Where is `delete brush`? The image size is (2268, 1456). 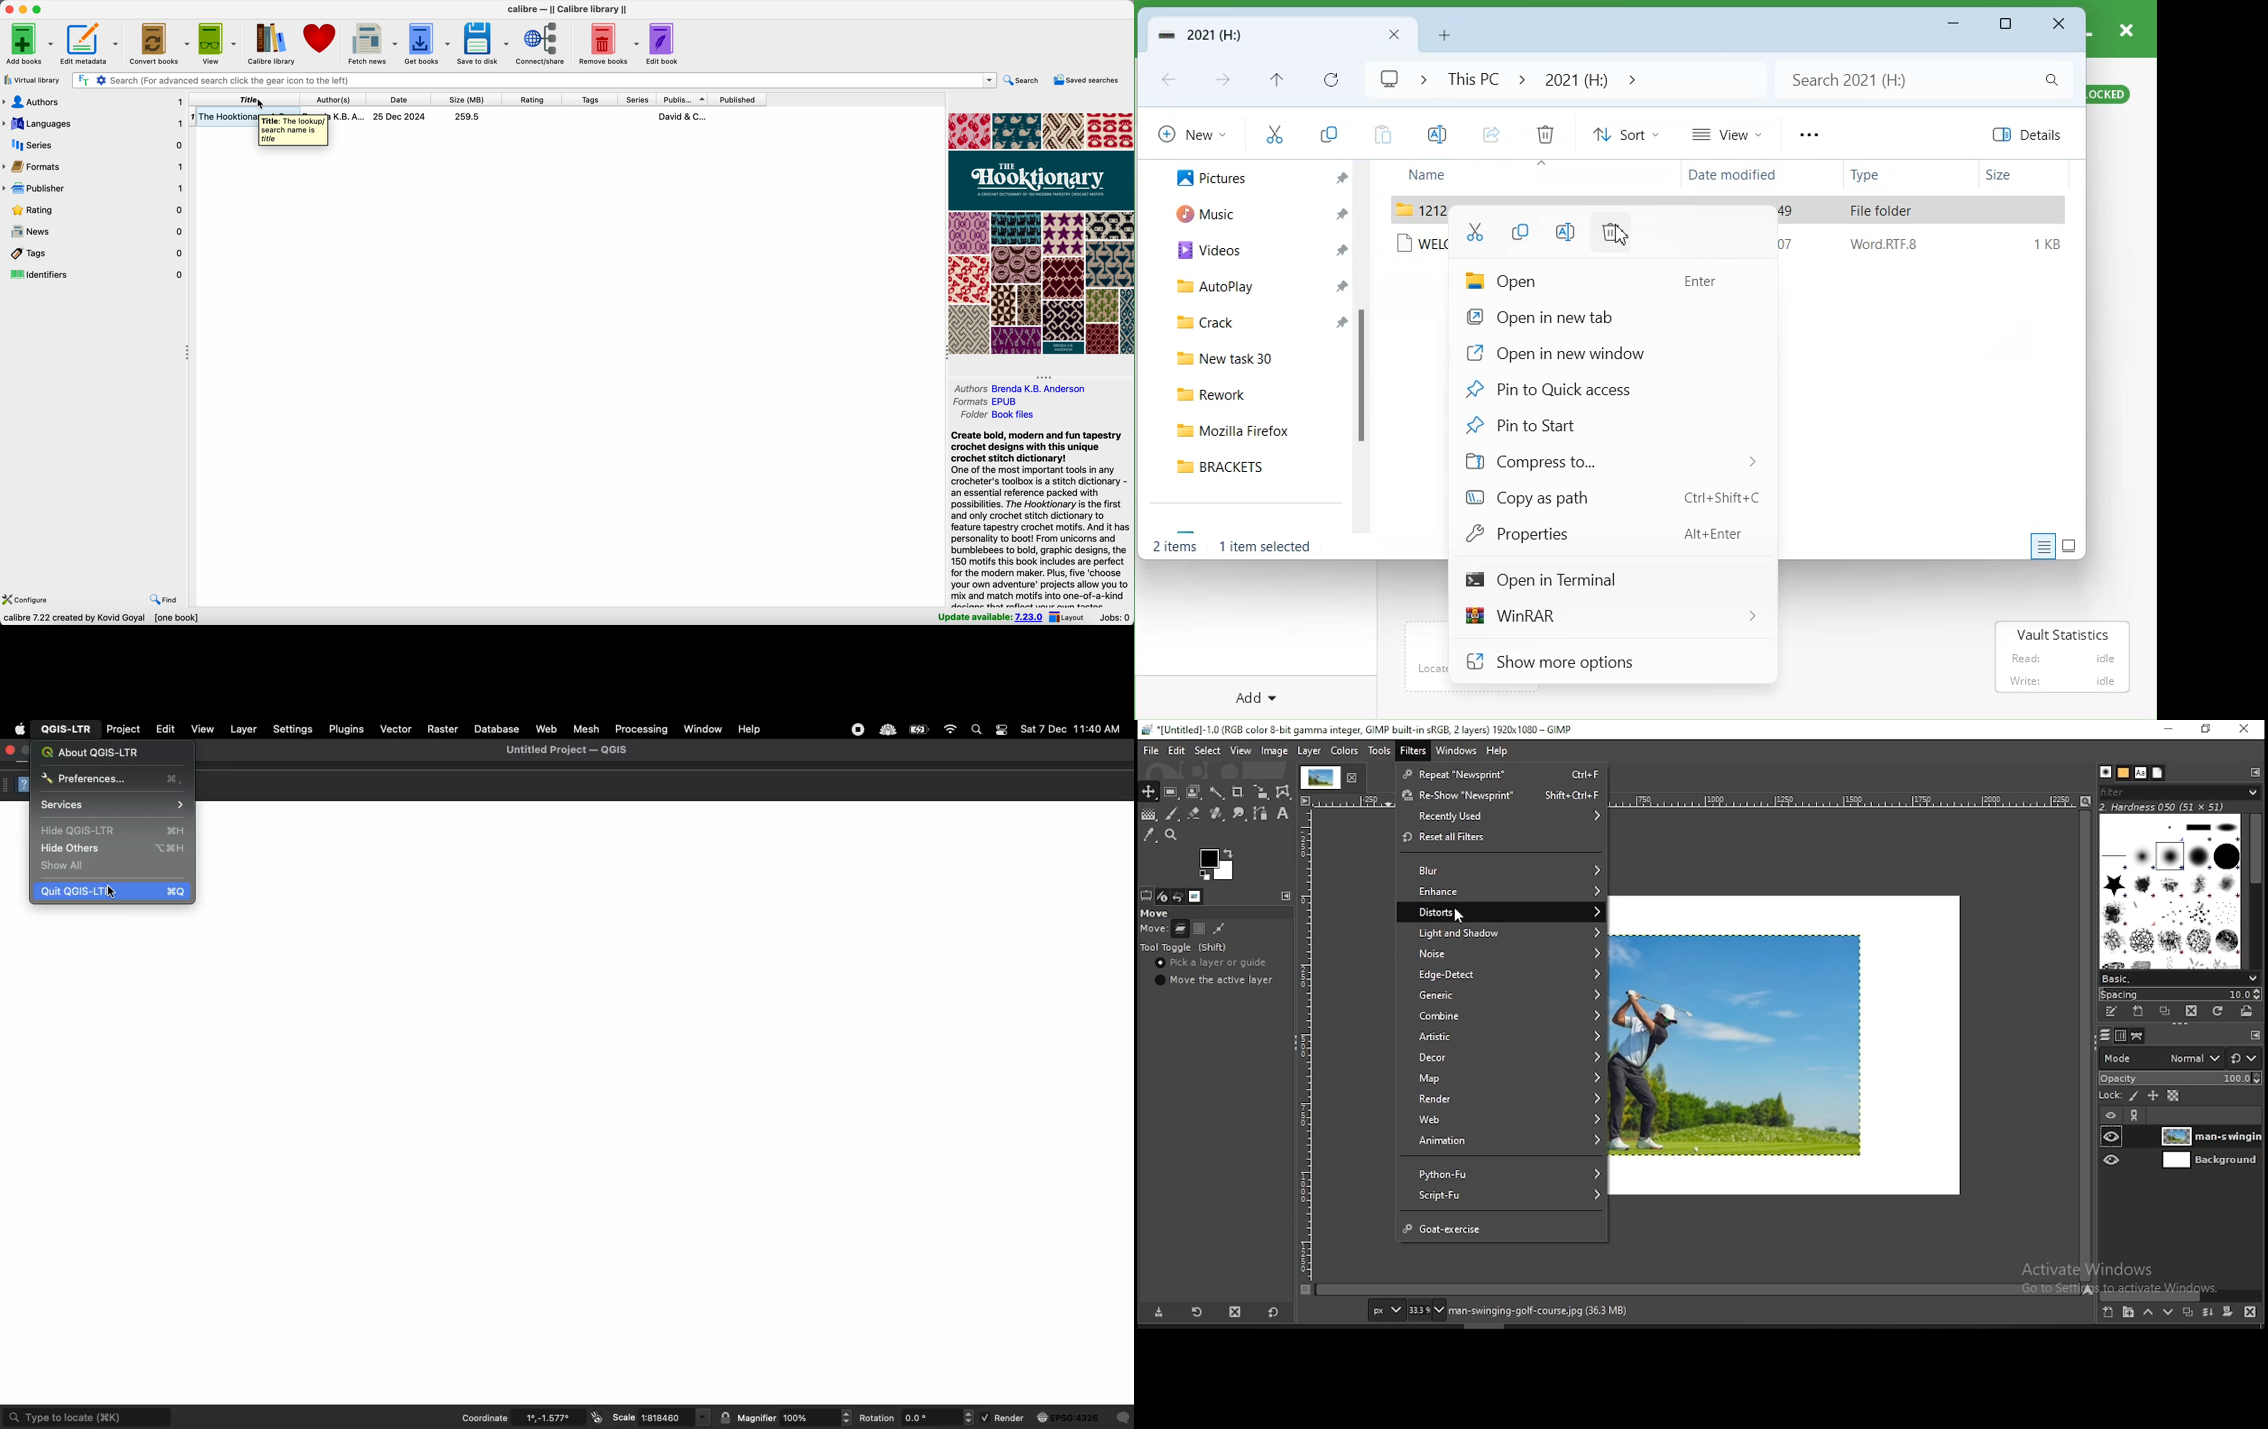
delete brush is located at coordinates (2191, 1011).